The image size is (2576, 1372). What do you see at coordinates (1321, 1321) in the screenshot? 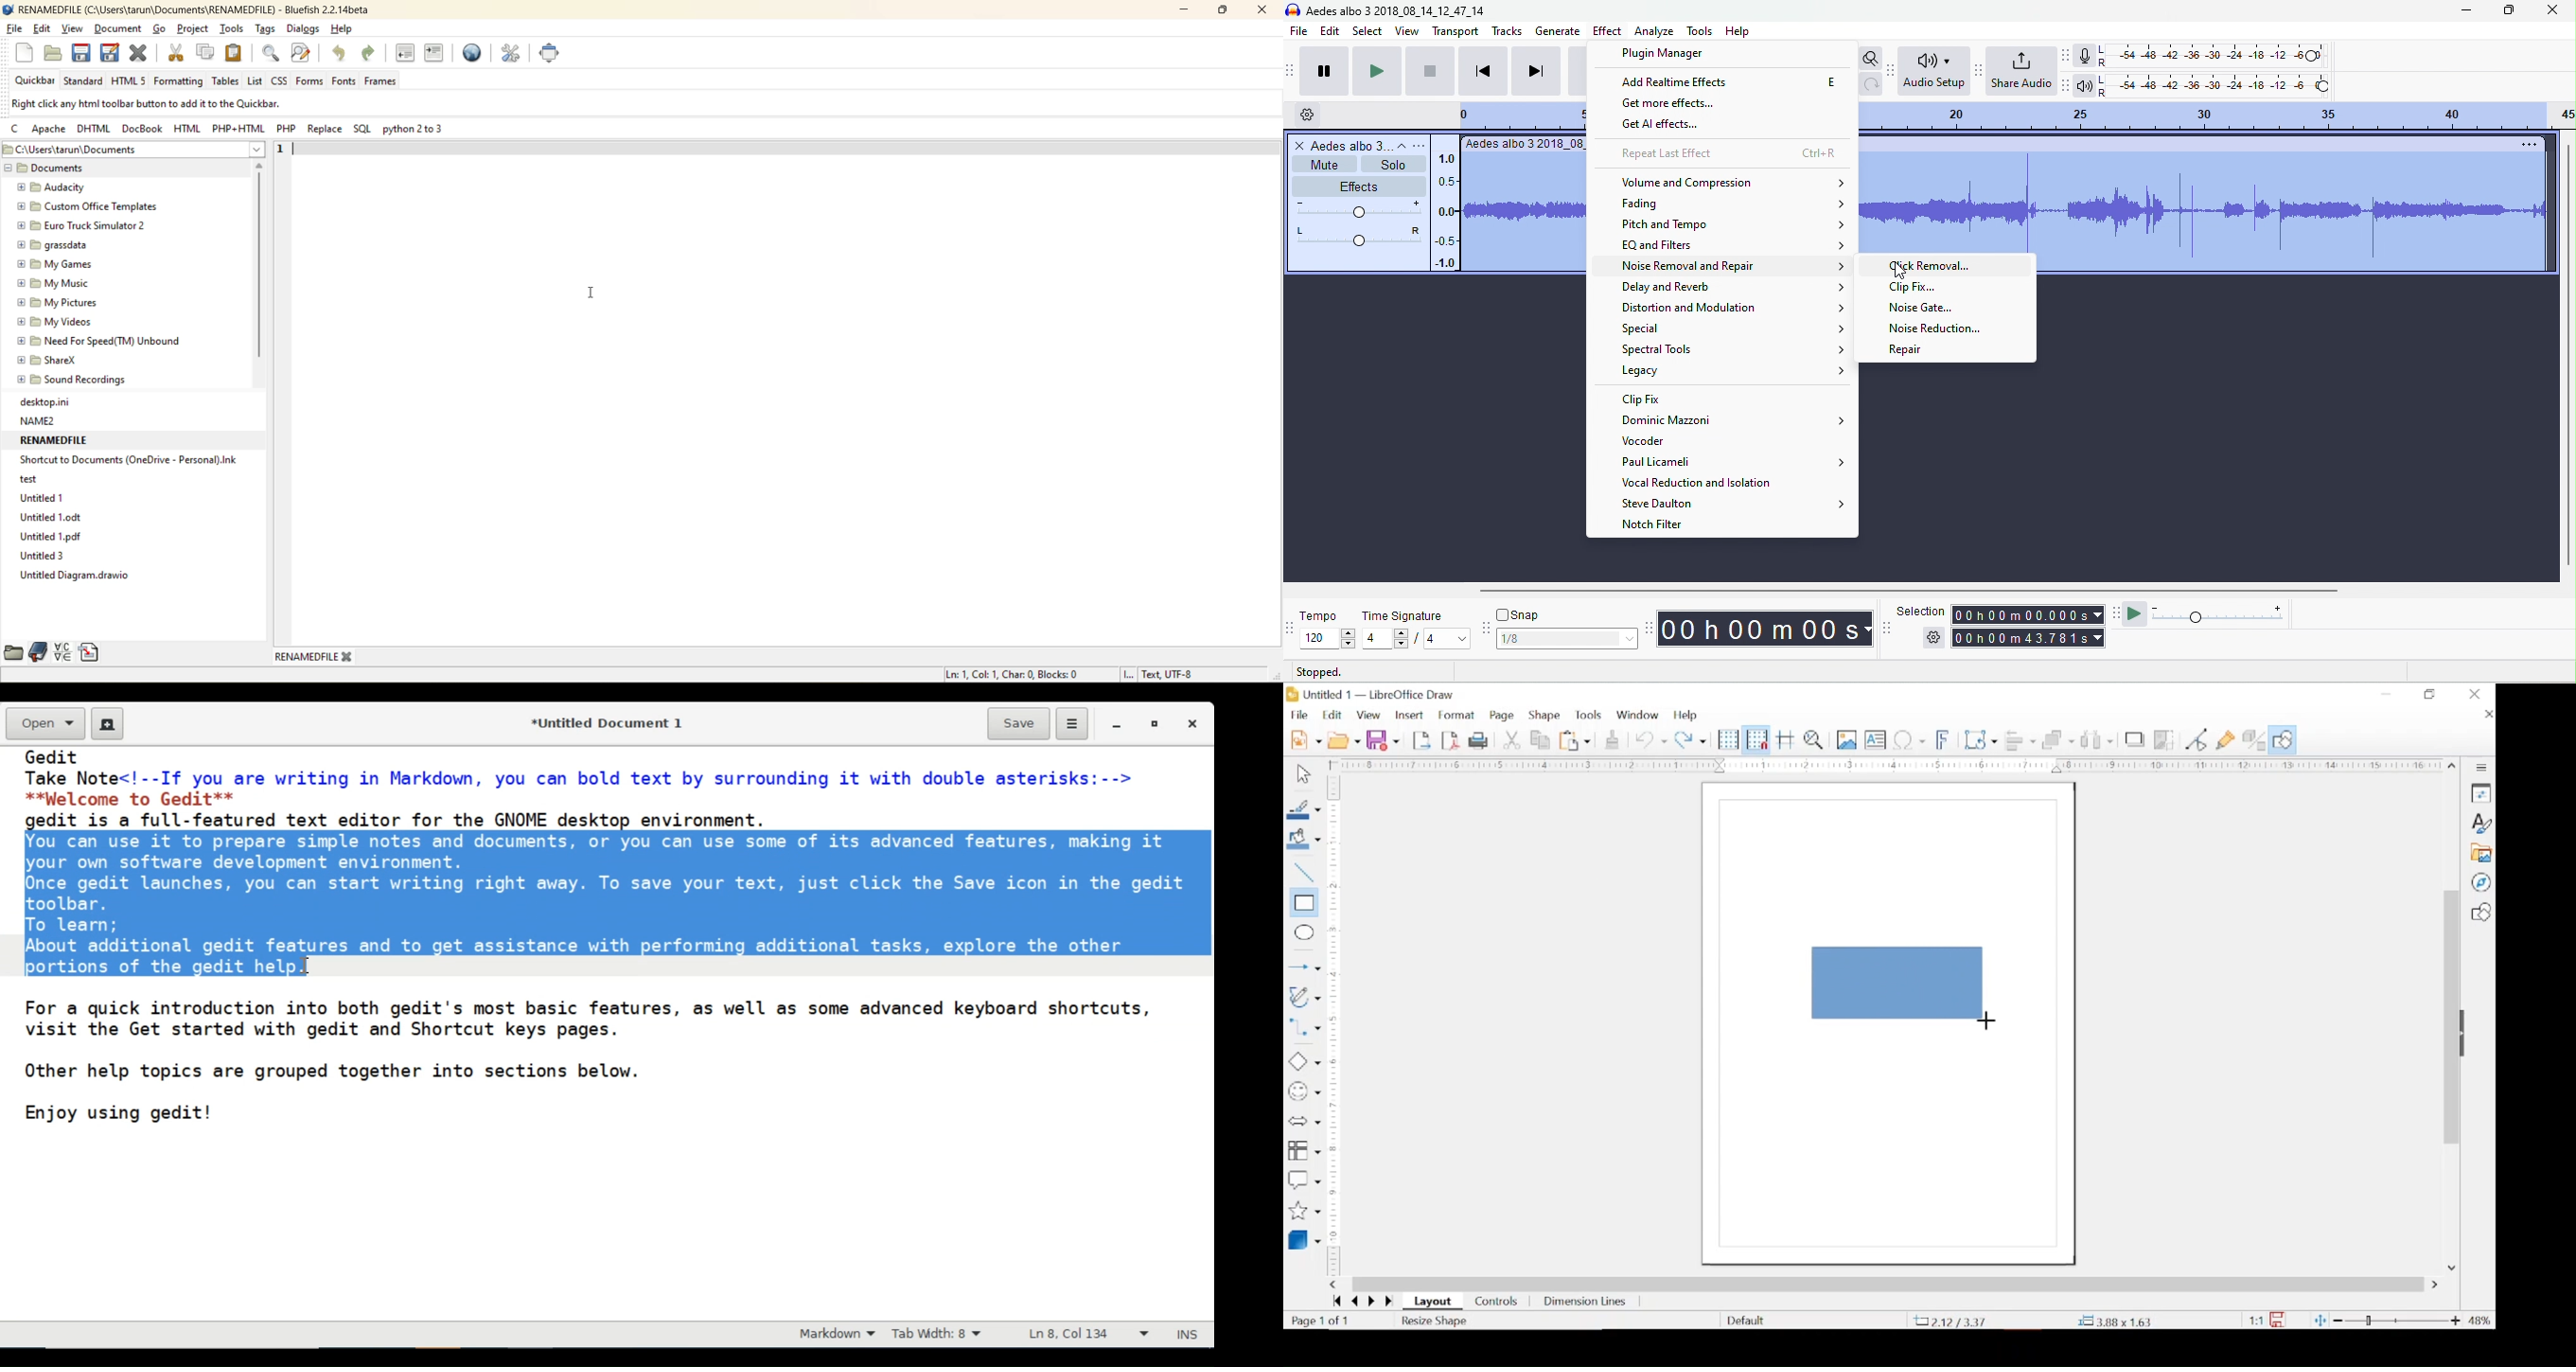
I see `page 1 of 1` at bounding box center [1321, 1321].